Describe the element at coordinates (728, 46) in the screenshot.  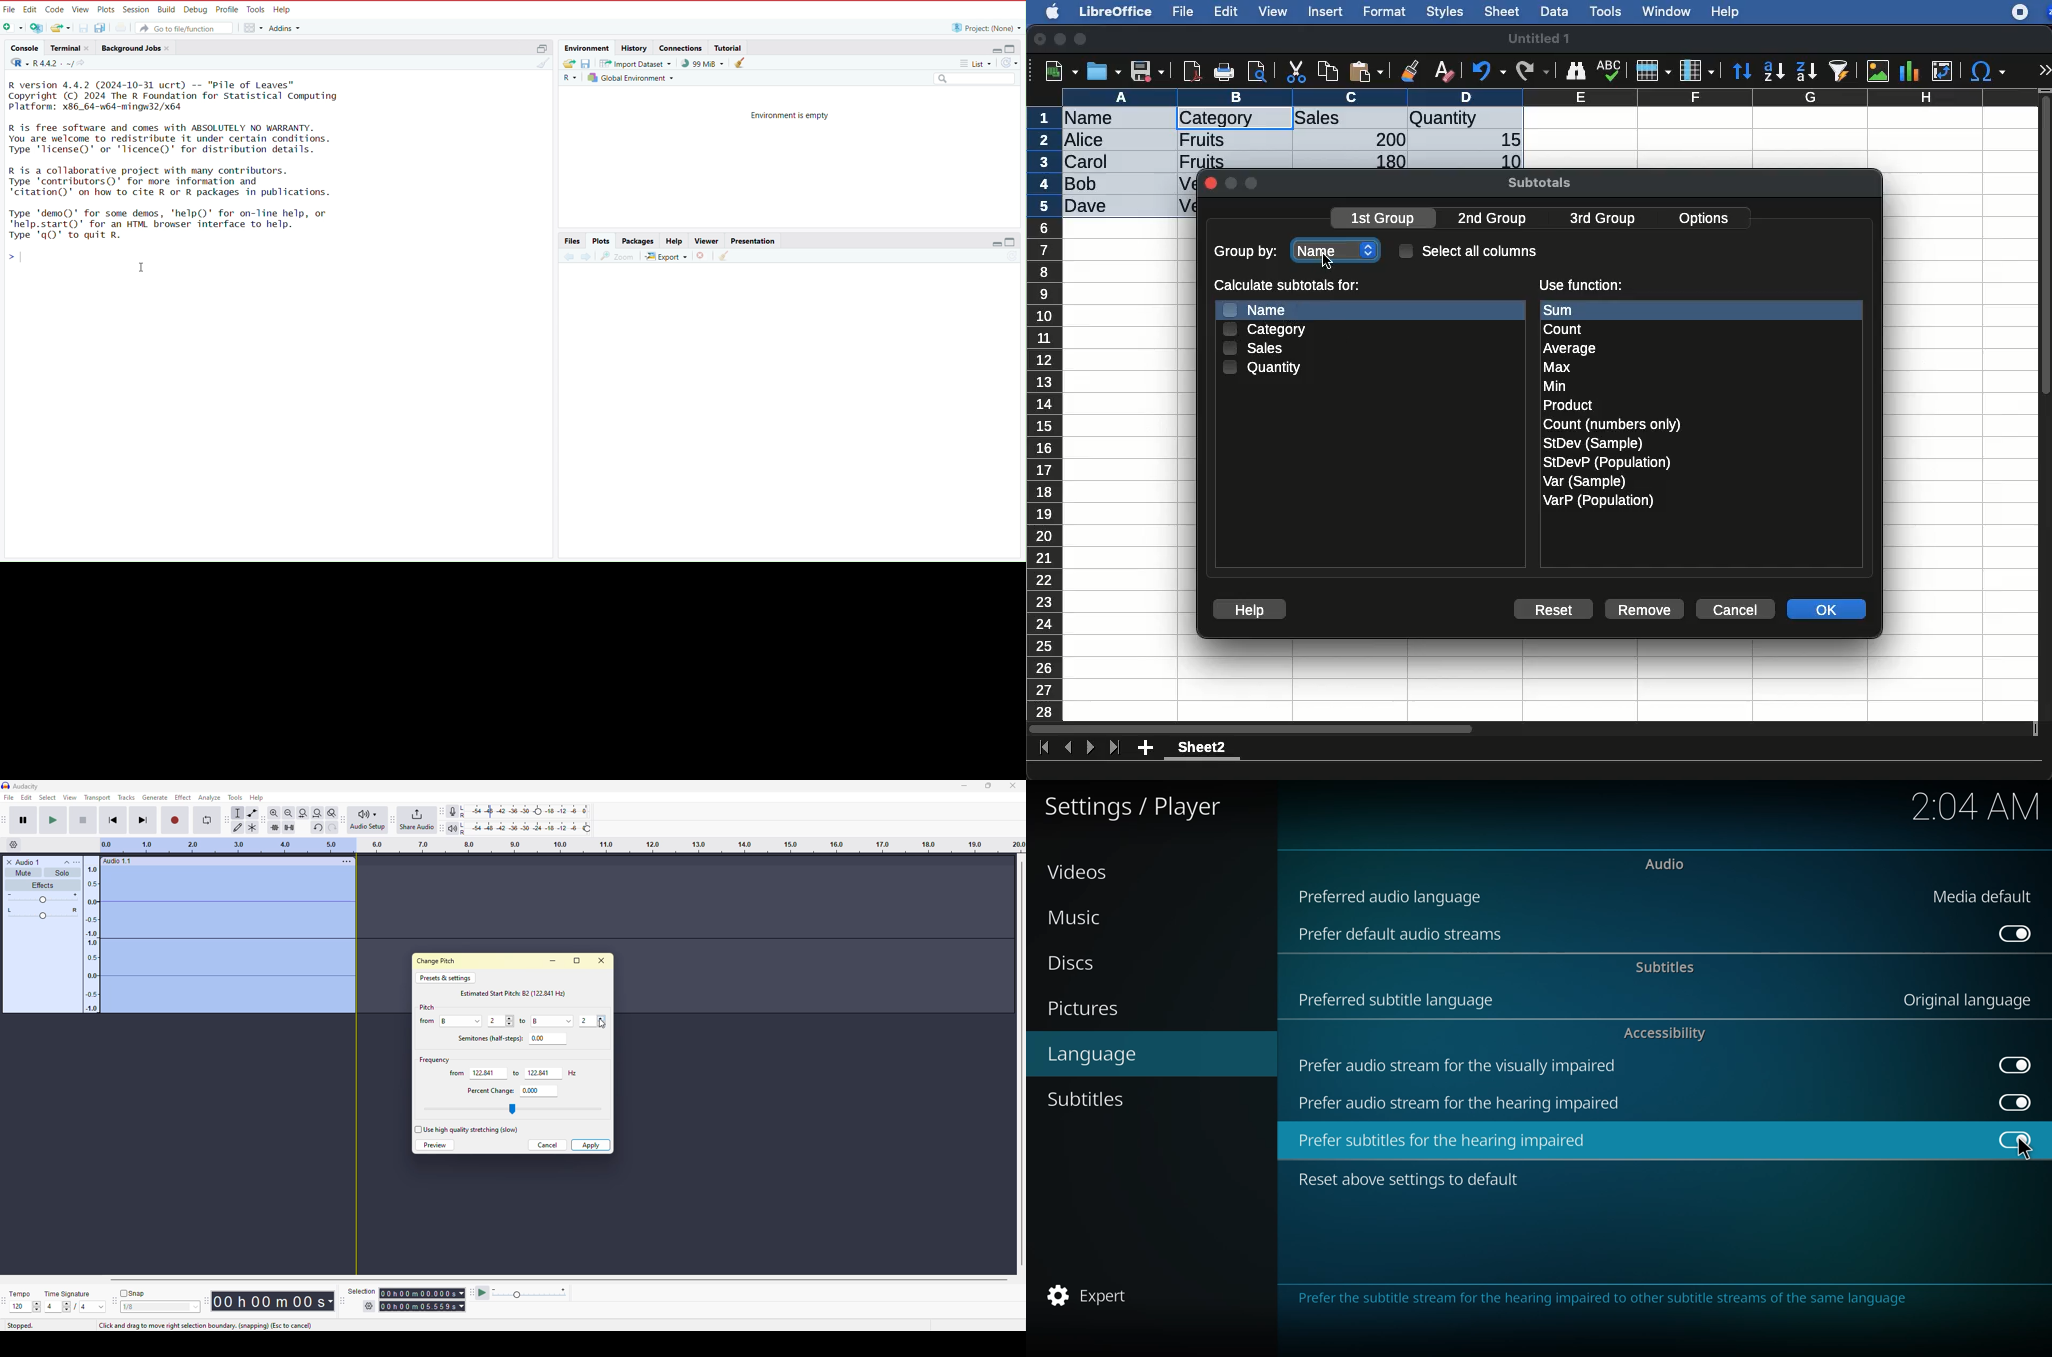
I see `tutorial` at that location.